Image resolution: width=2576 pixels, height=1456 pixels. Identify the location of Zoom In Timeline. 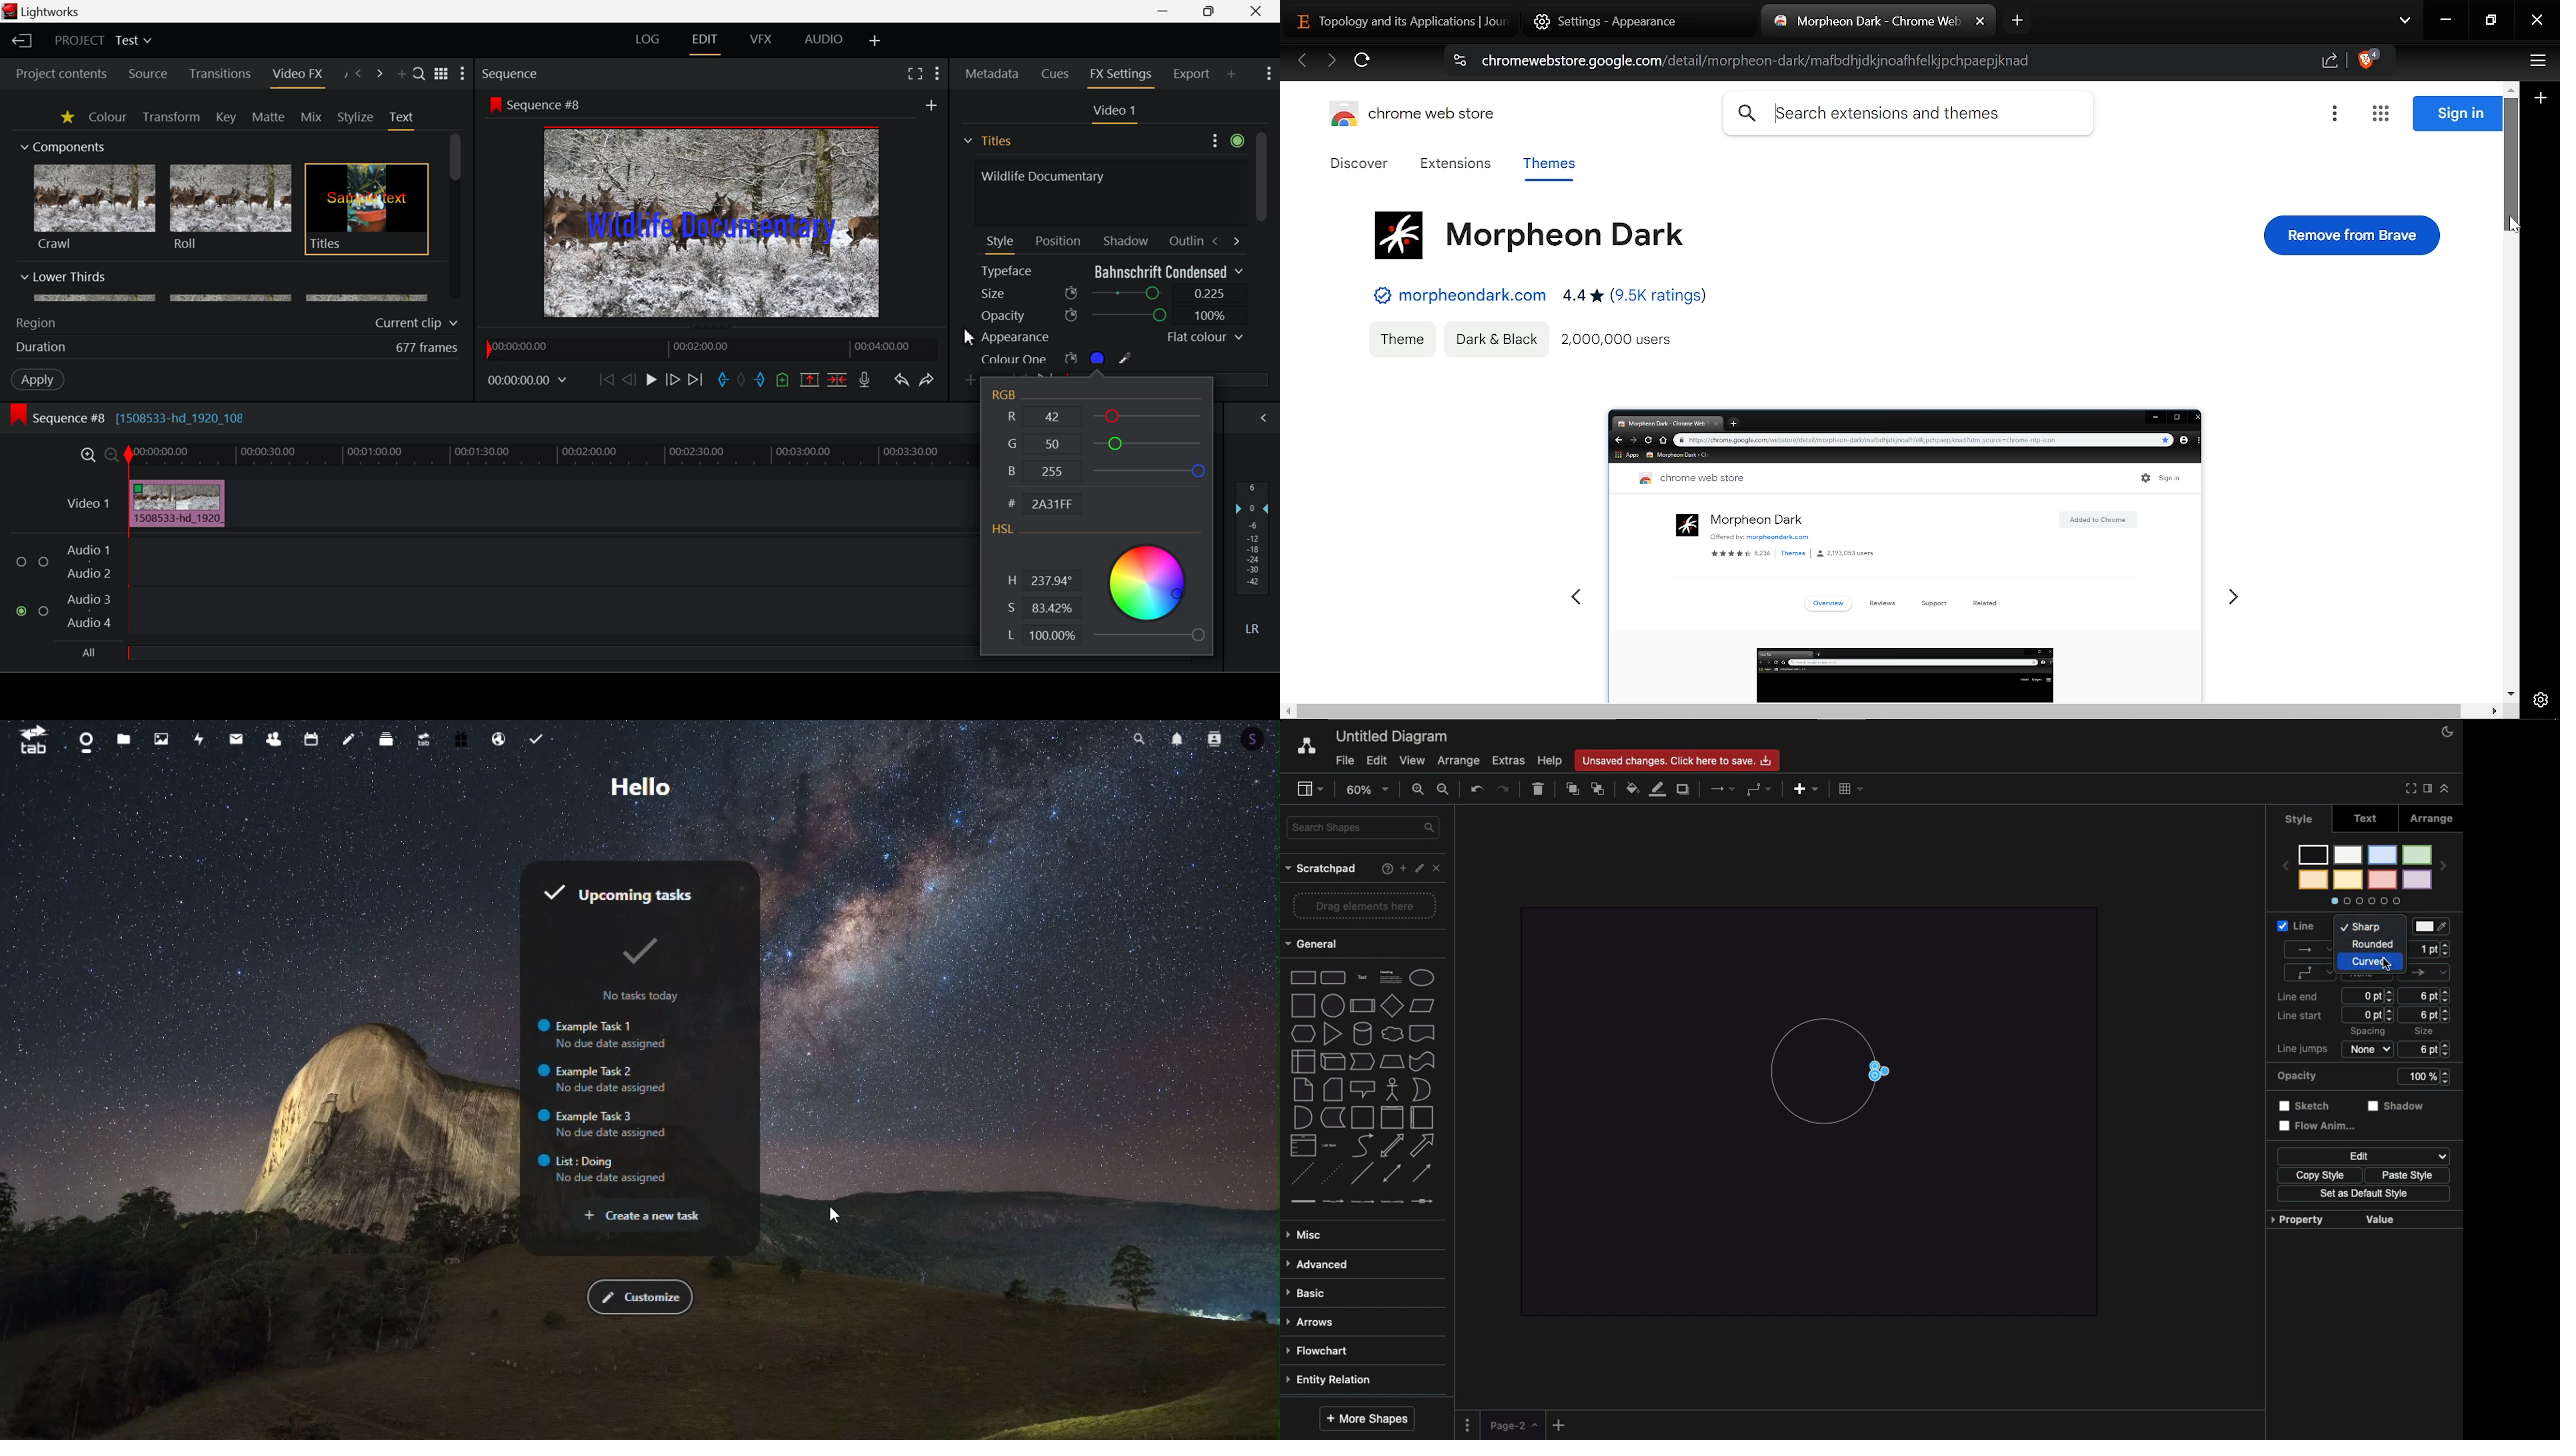
(88, 459).